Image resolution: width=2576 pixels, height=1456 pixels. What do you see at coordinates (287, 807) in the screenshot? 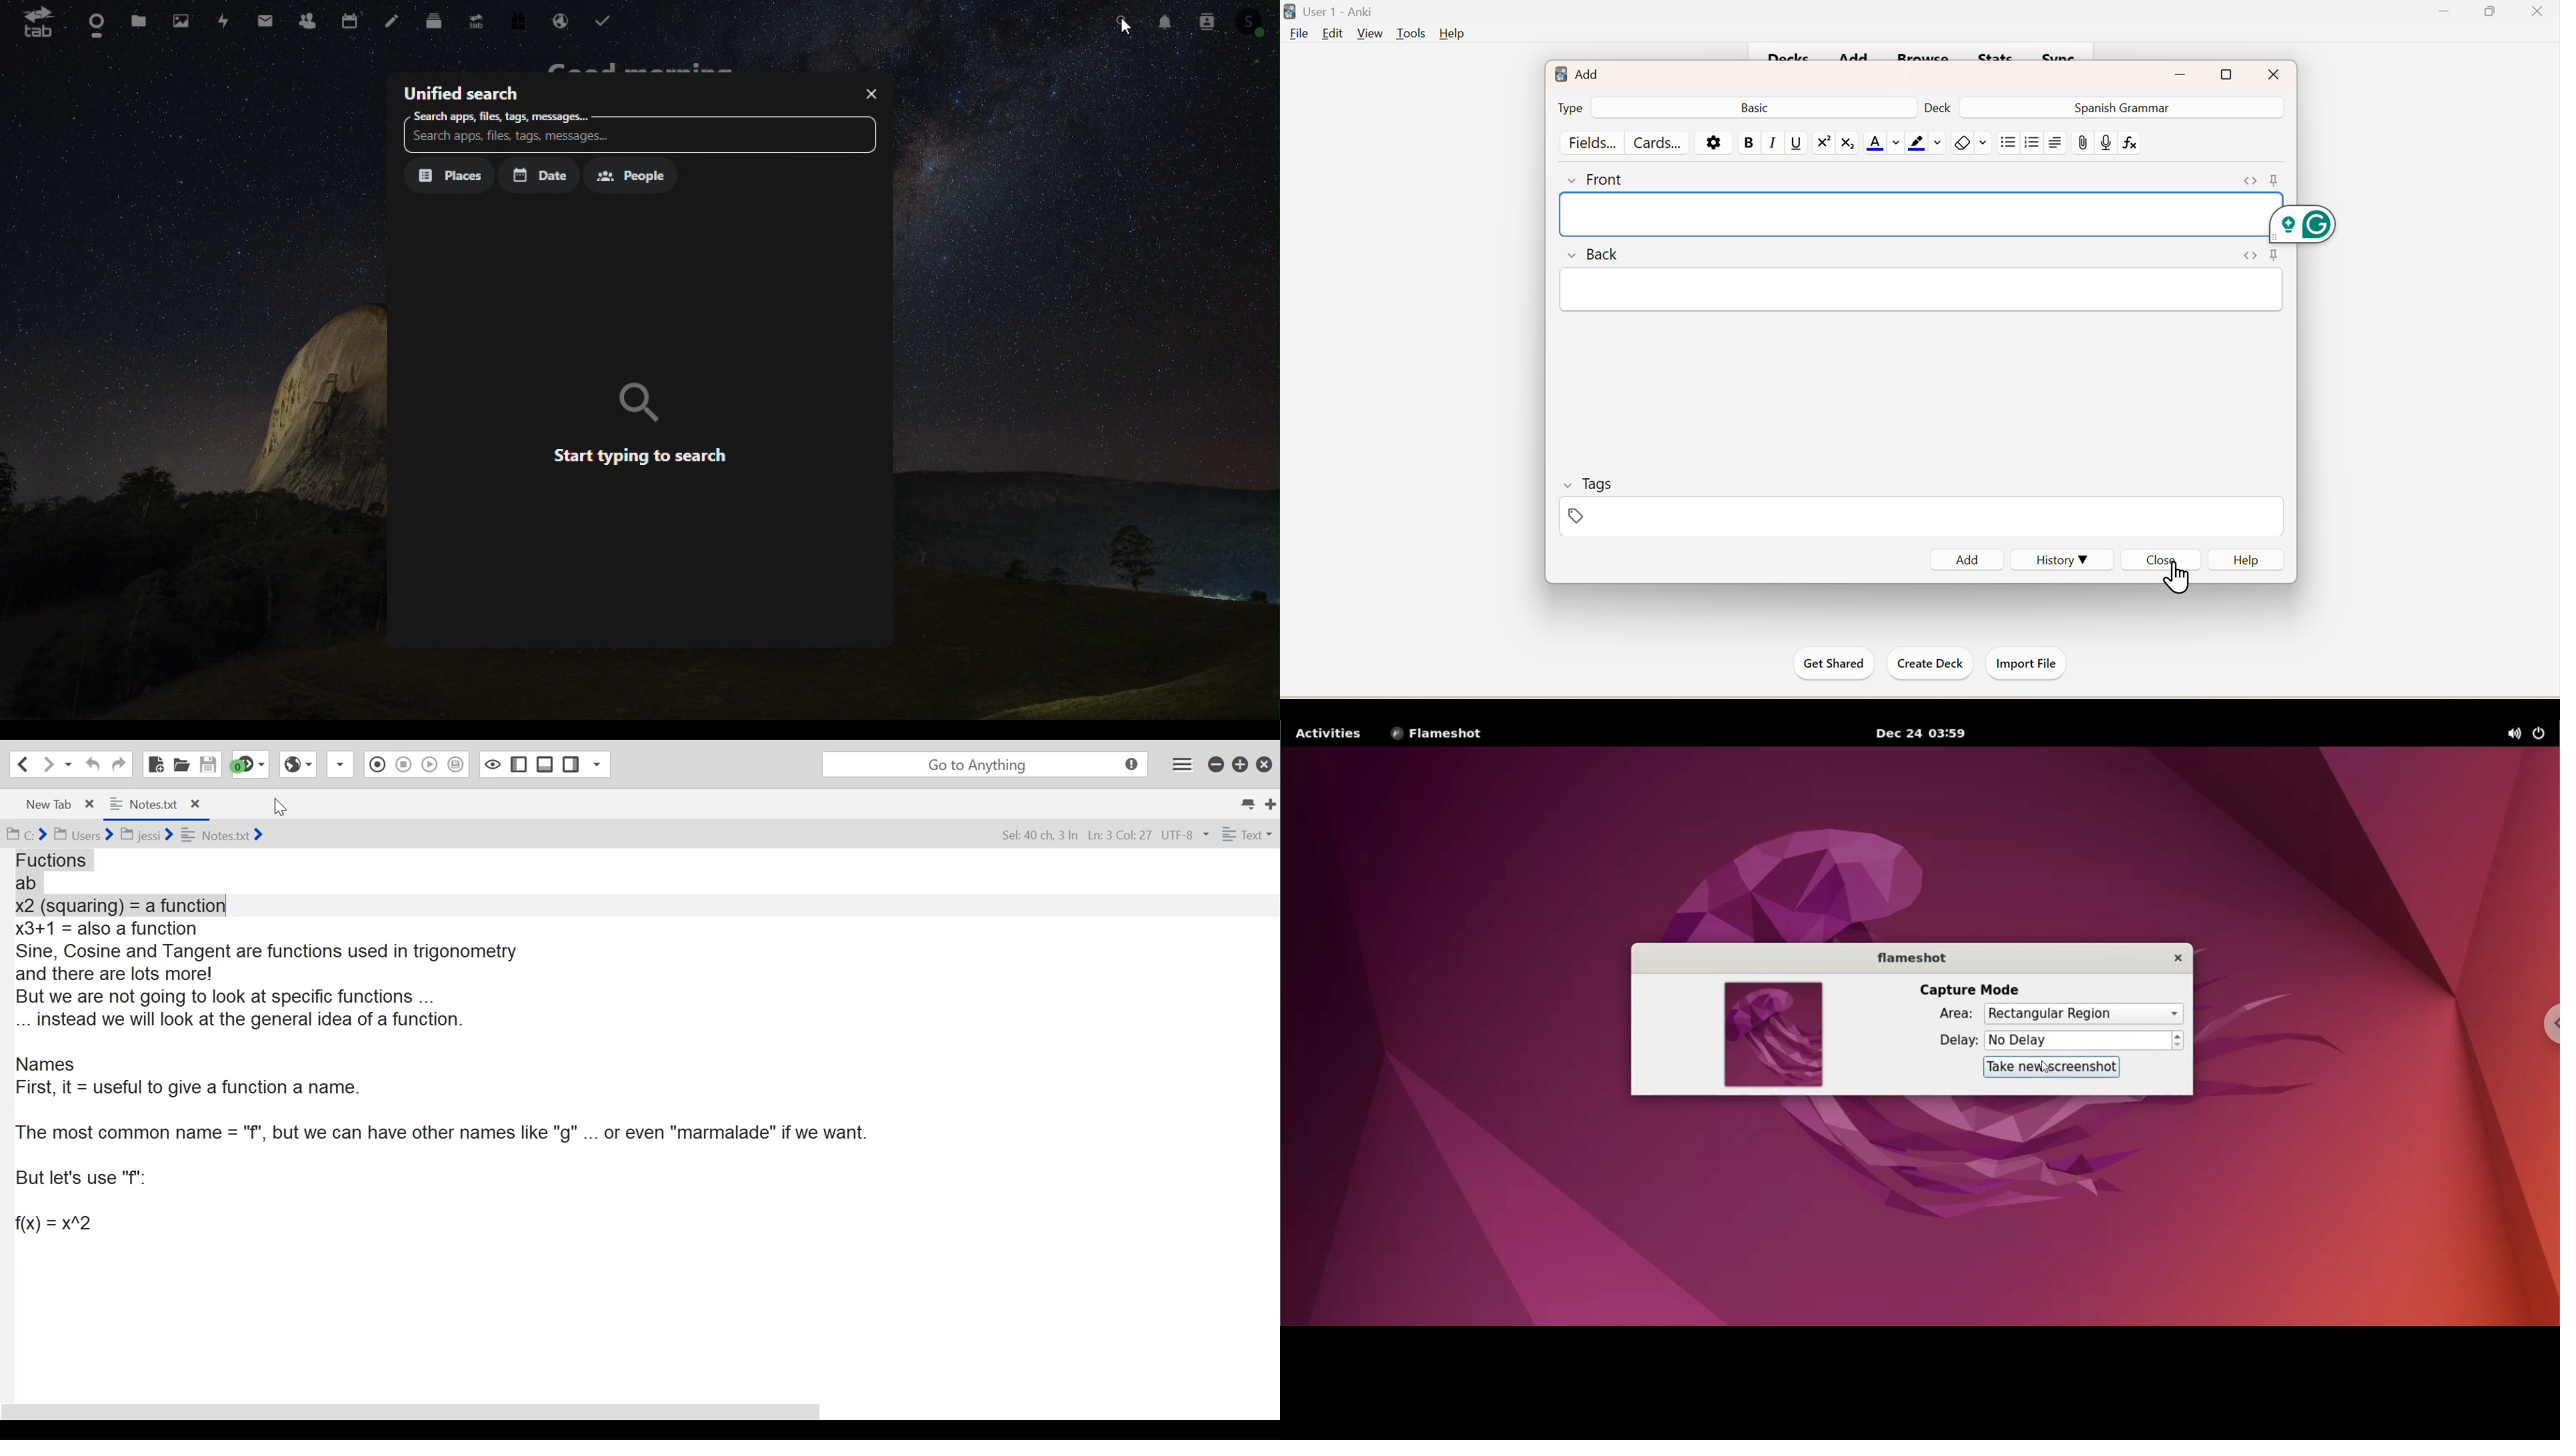
I see `cursor` at bounding box center [287, 807].